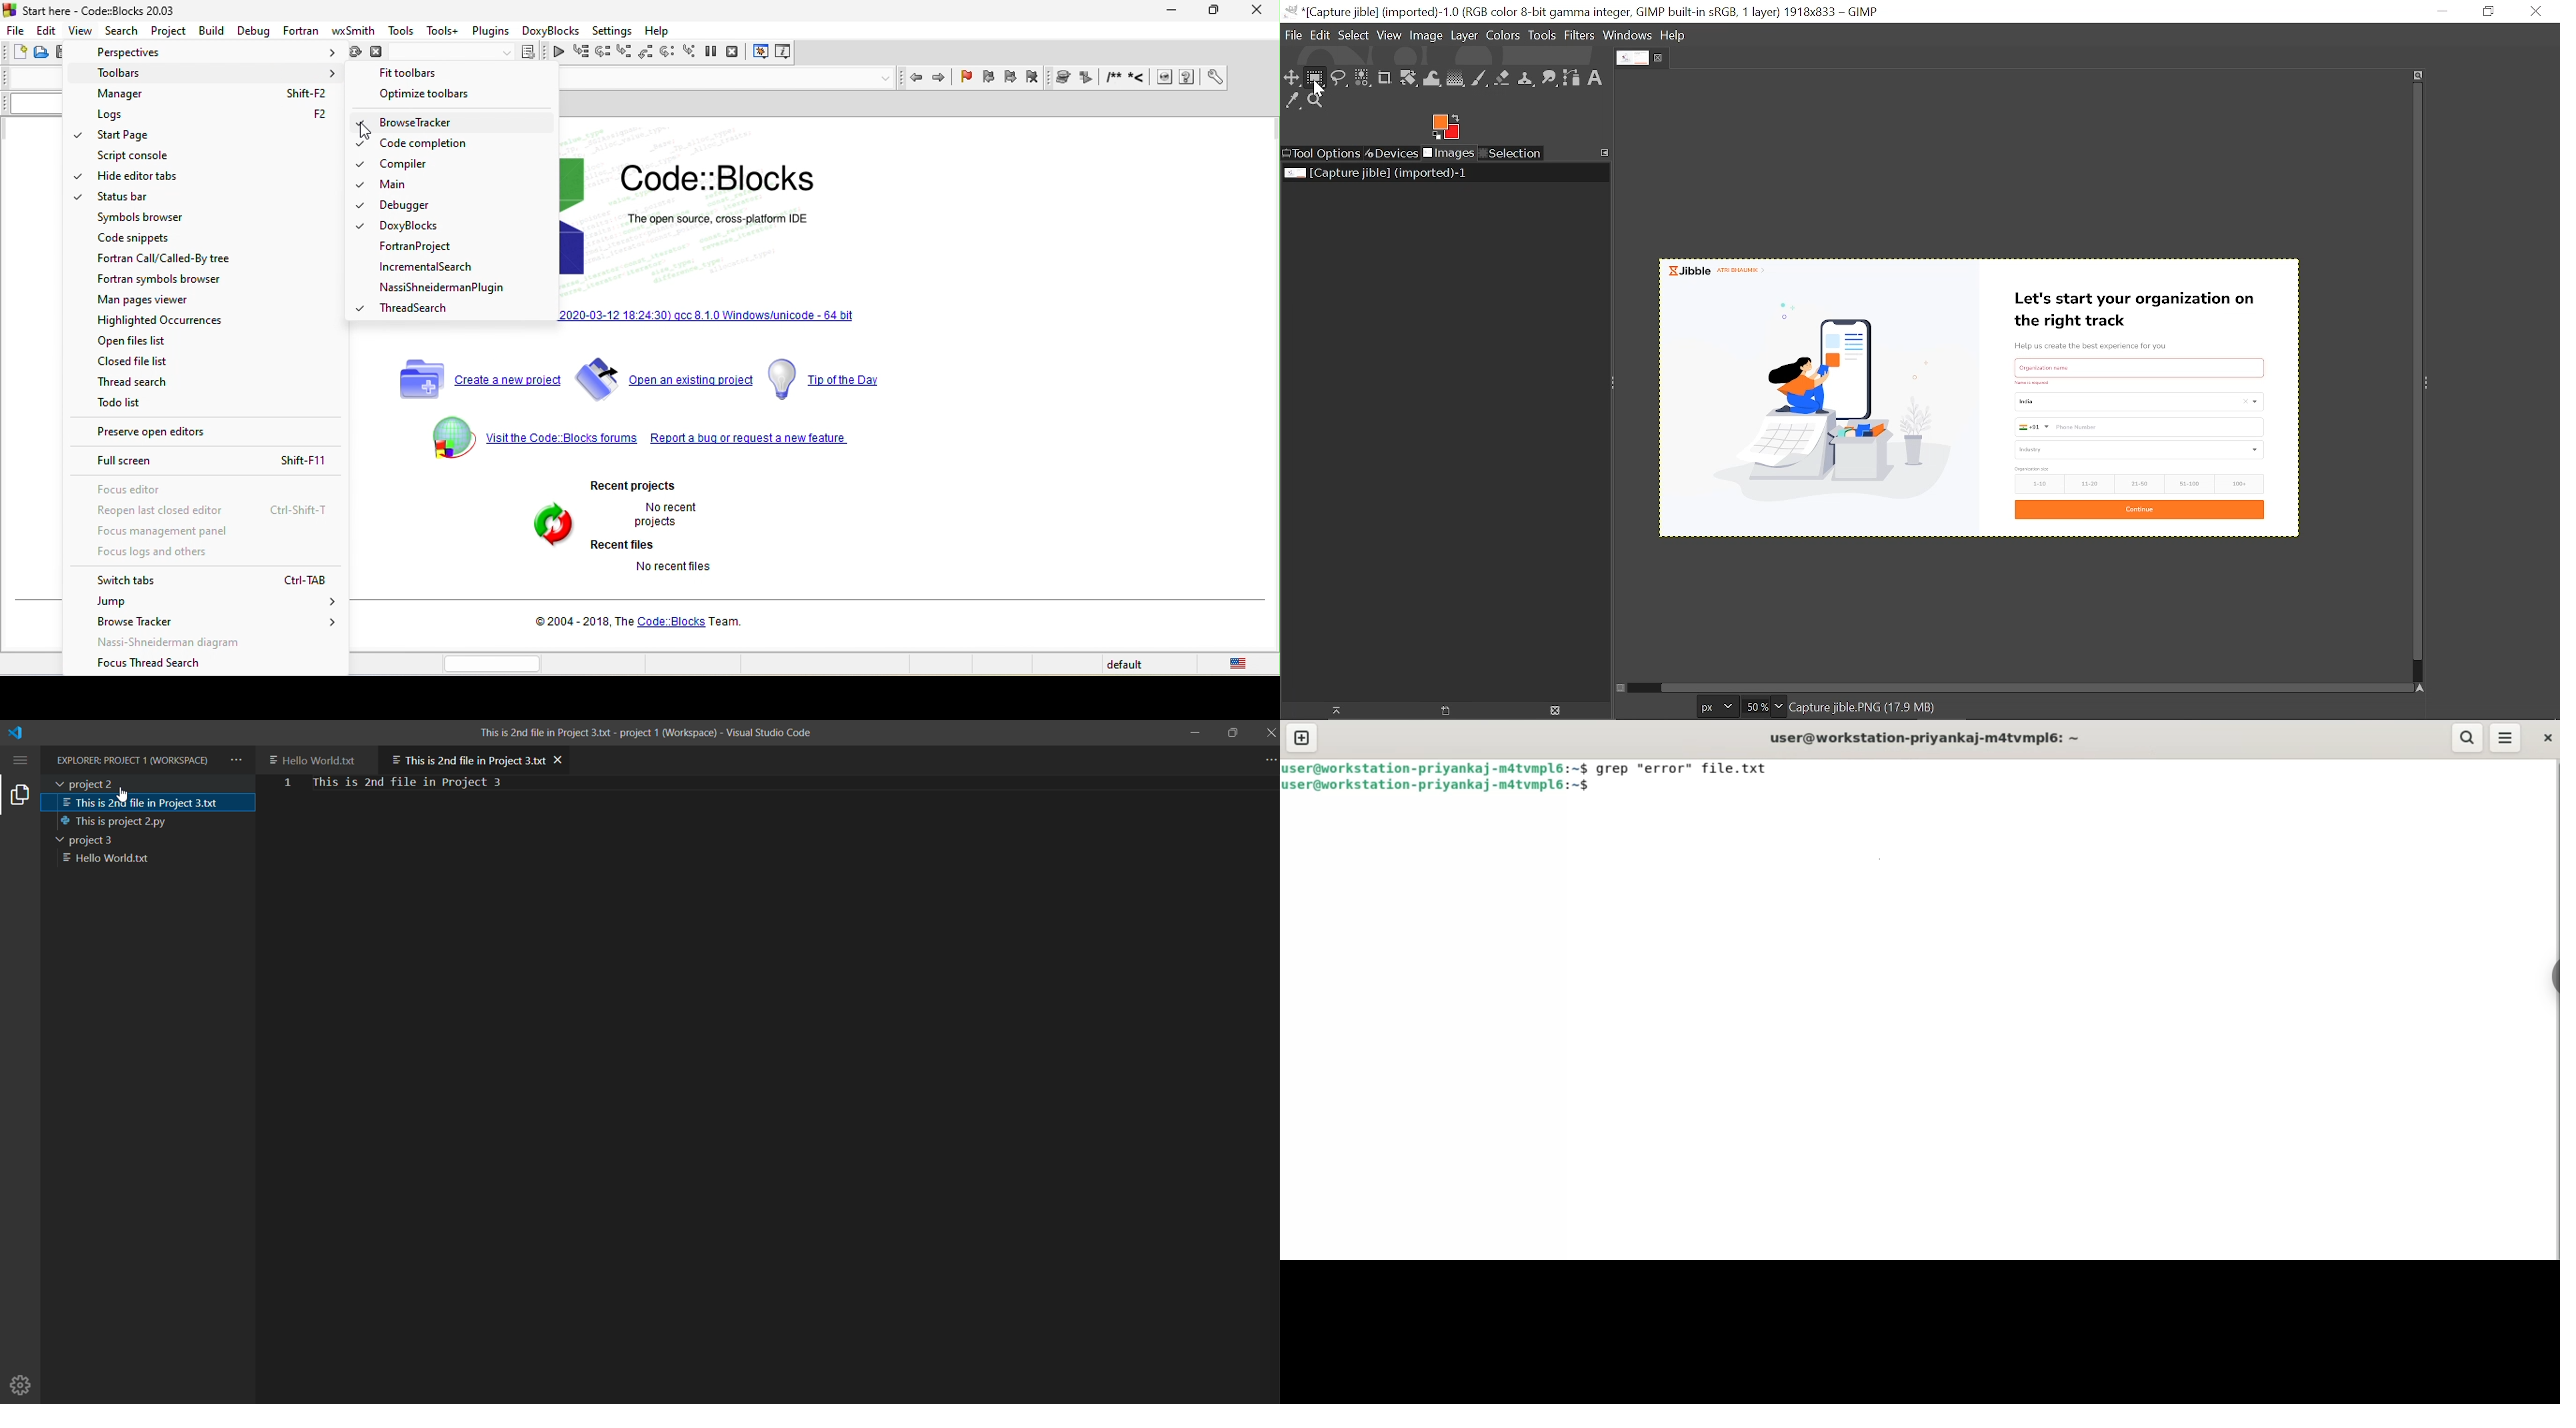 This screenshot has width=2576, height=1428. Describe the element at coordinates (2432, 384) in the screenshot. I see `Sidebar menu` at that location.